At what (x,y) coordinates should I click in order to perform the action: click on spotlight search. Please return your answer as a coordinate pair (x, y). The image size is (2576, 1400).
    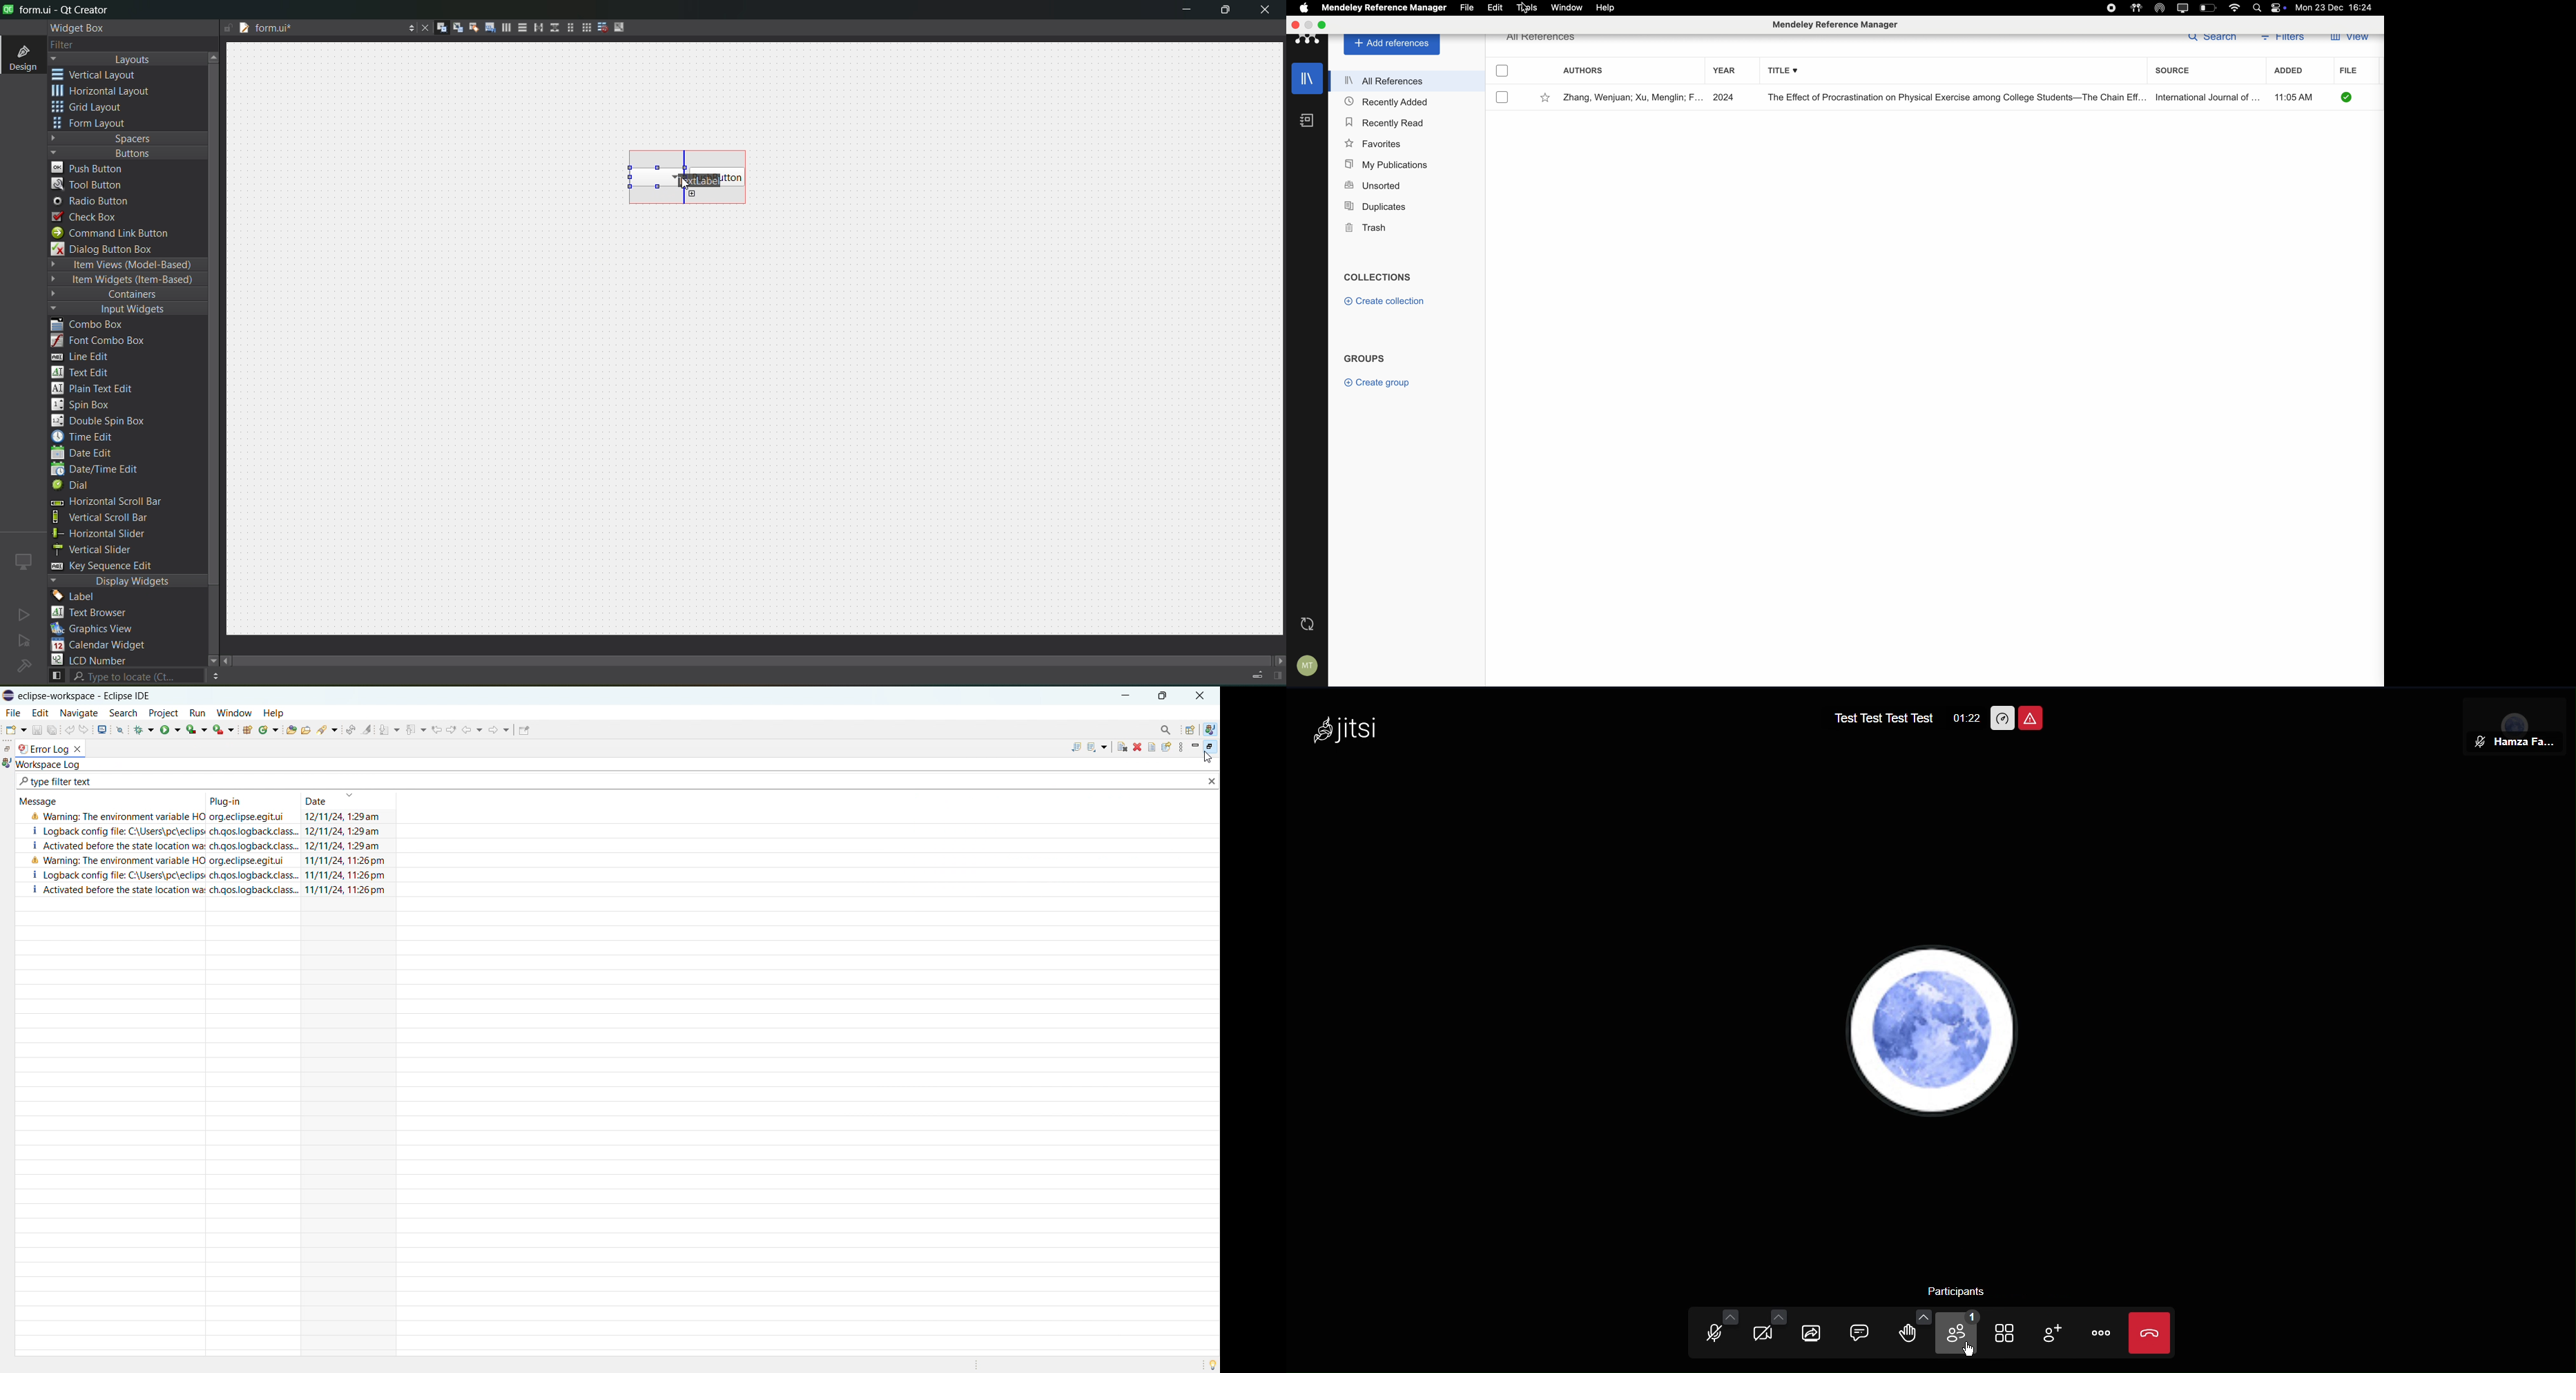
    Looking at the image, I should click on (2258, 7).